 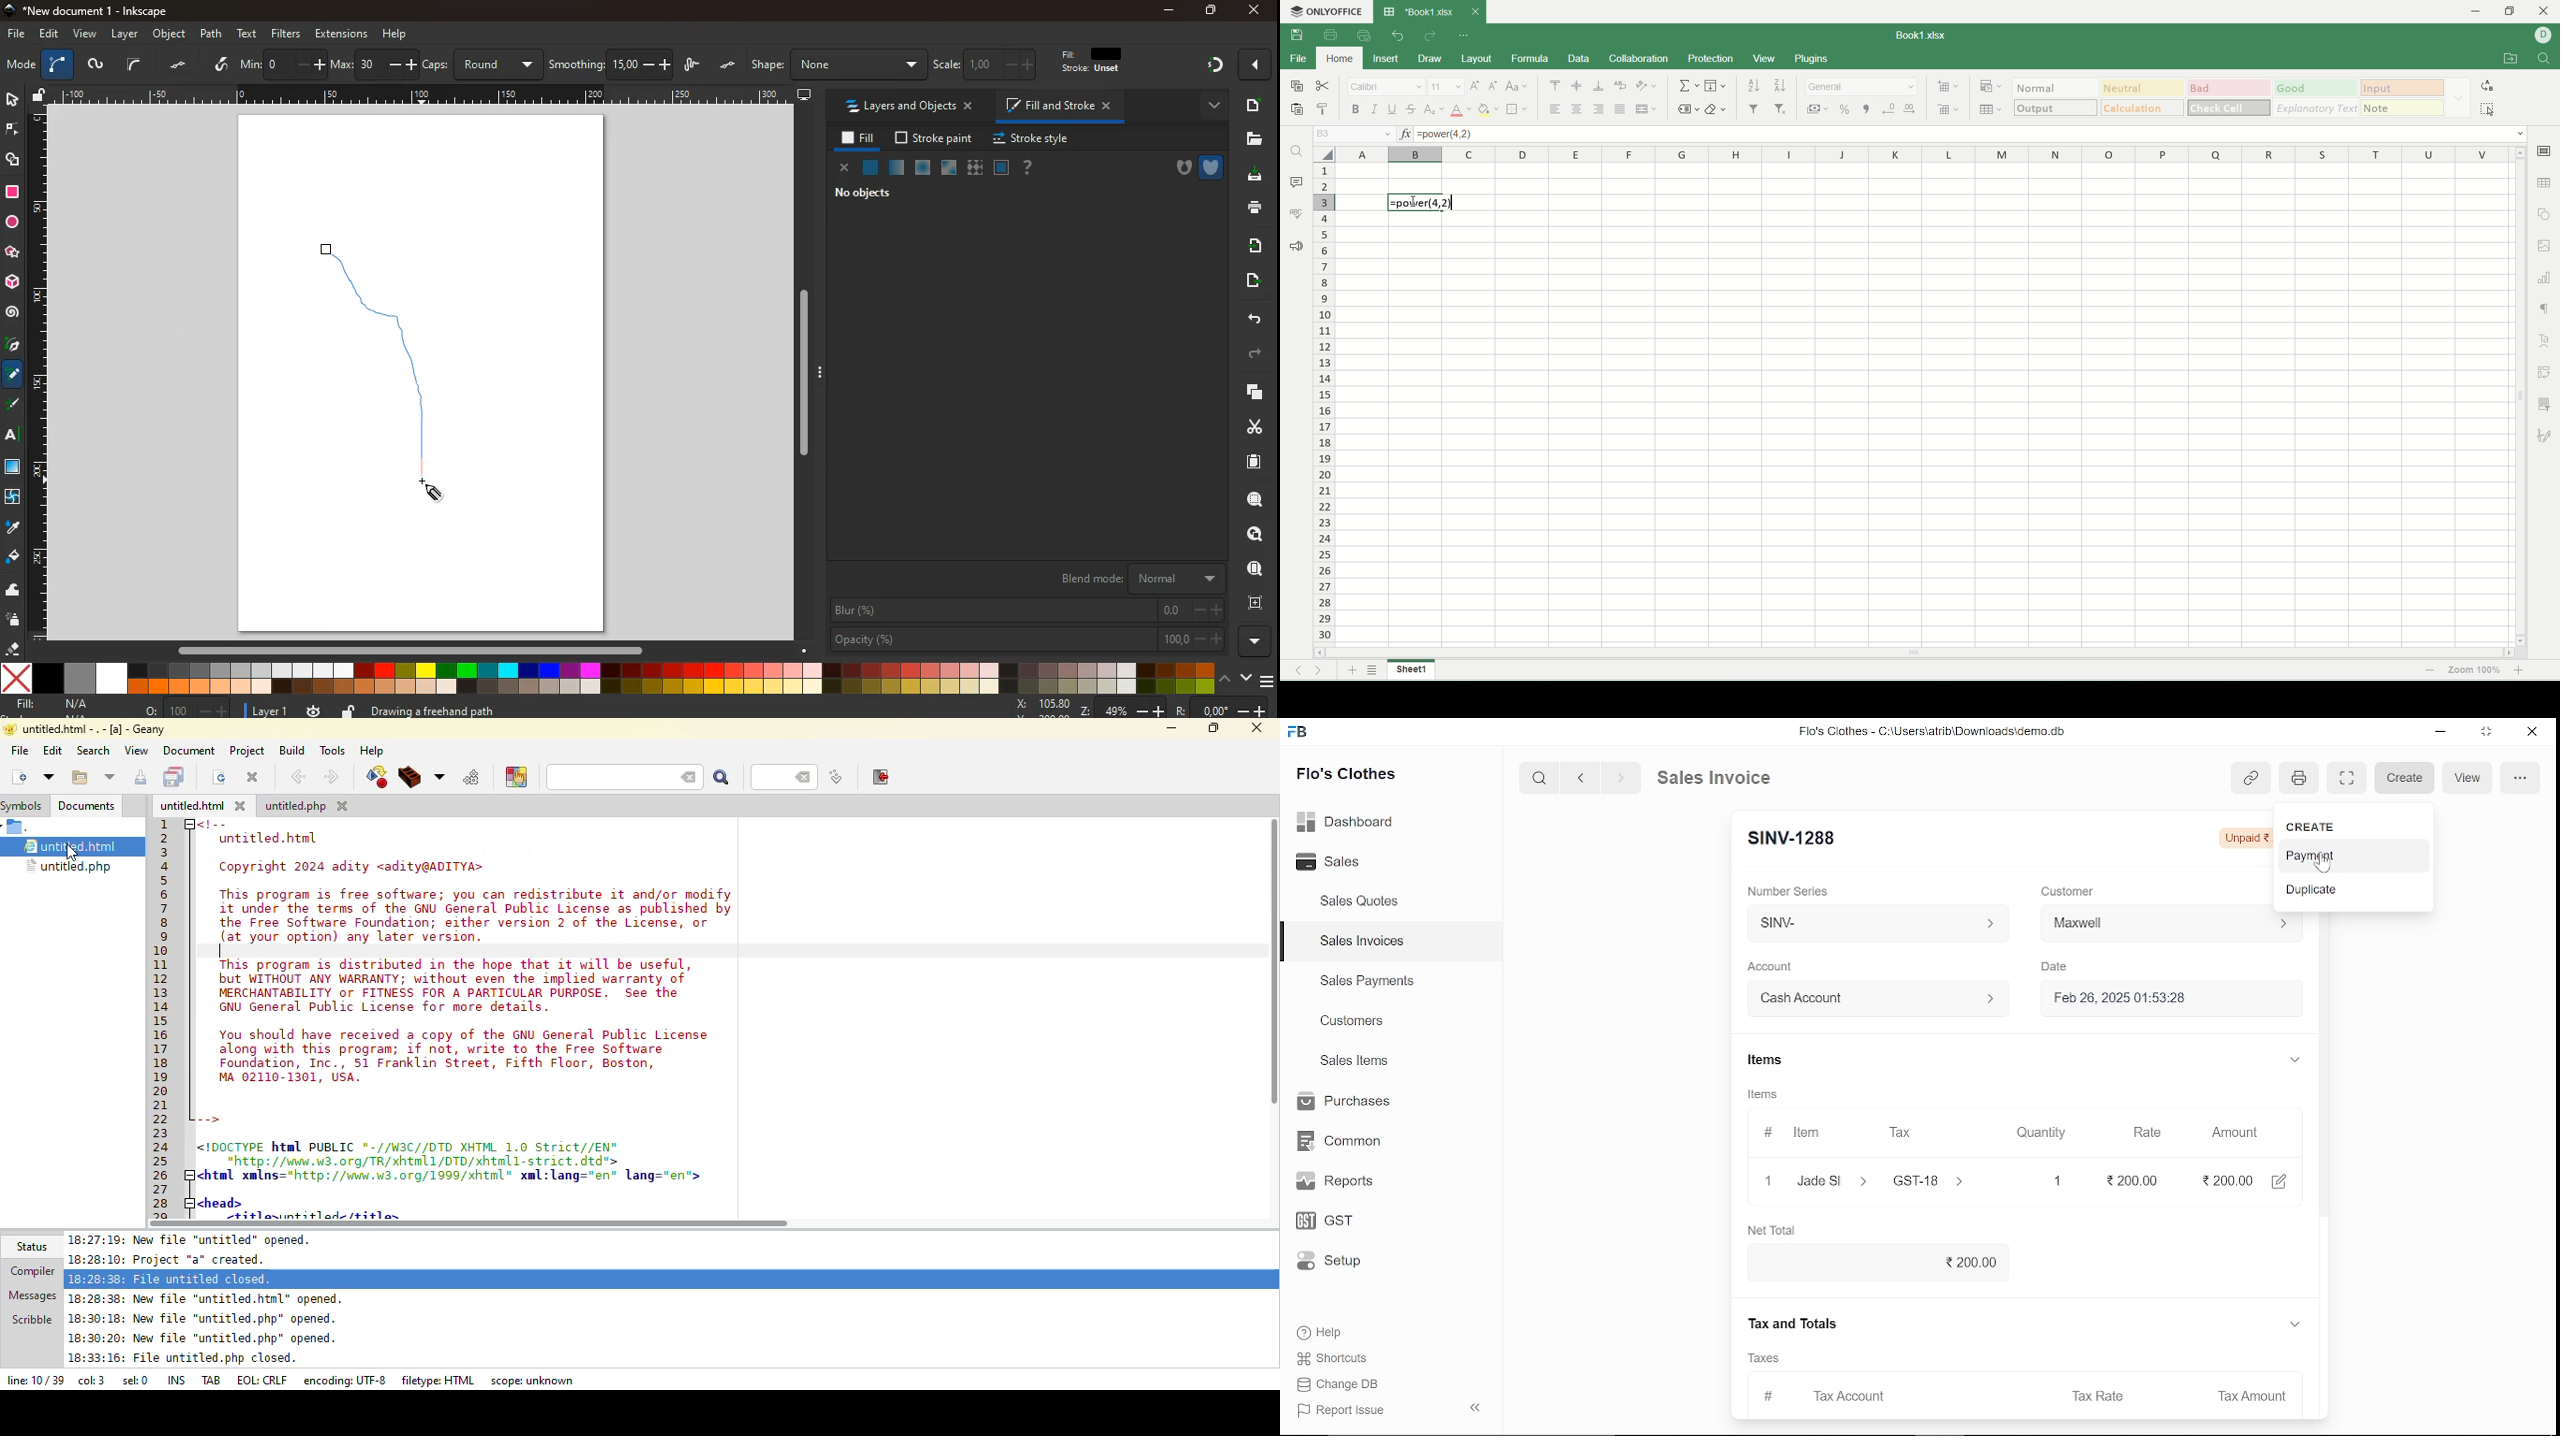 I want to click on new sheet, so click(x=1350, y=671).